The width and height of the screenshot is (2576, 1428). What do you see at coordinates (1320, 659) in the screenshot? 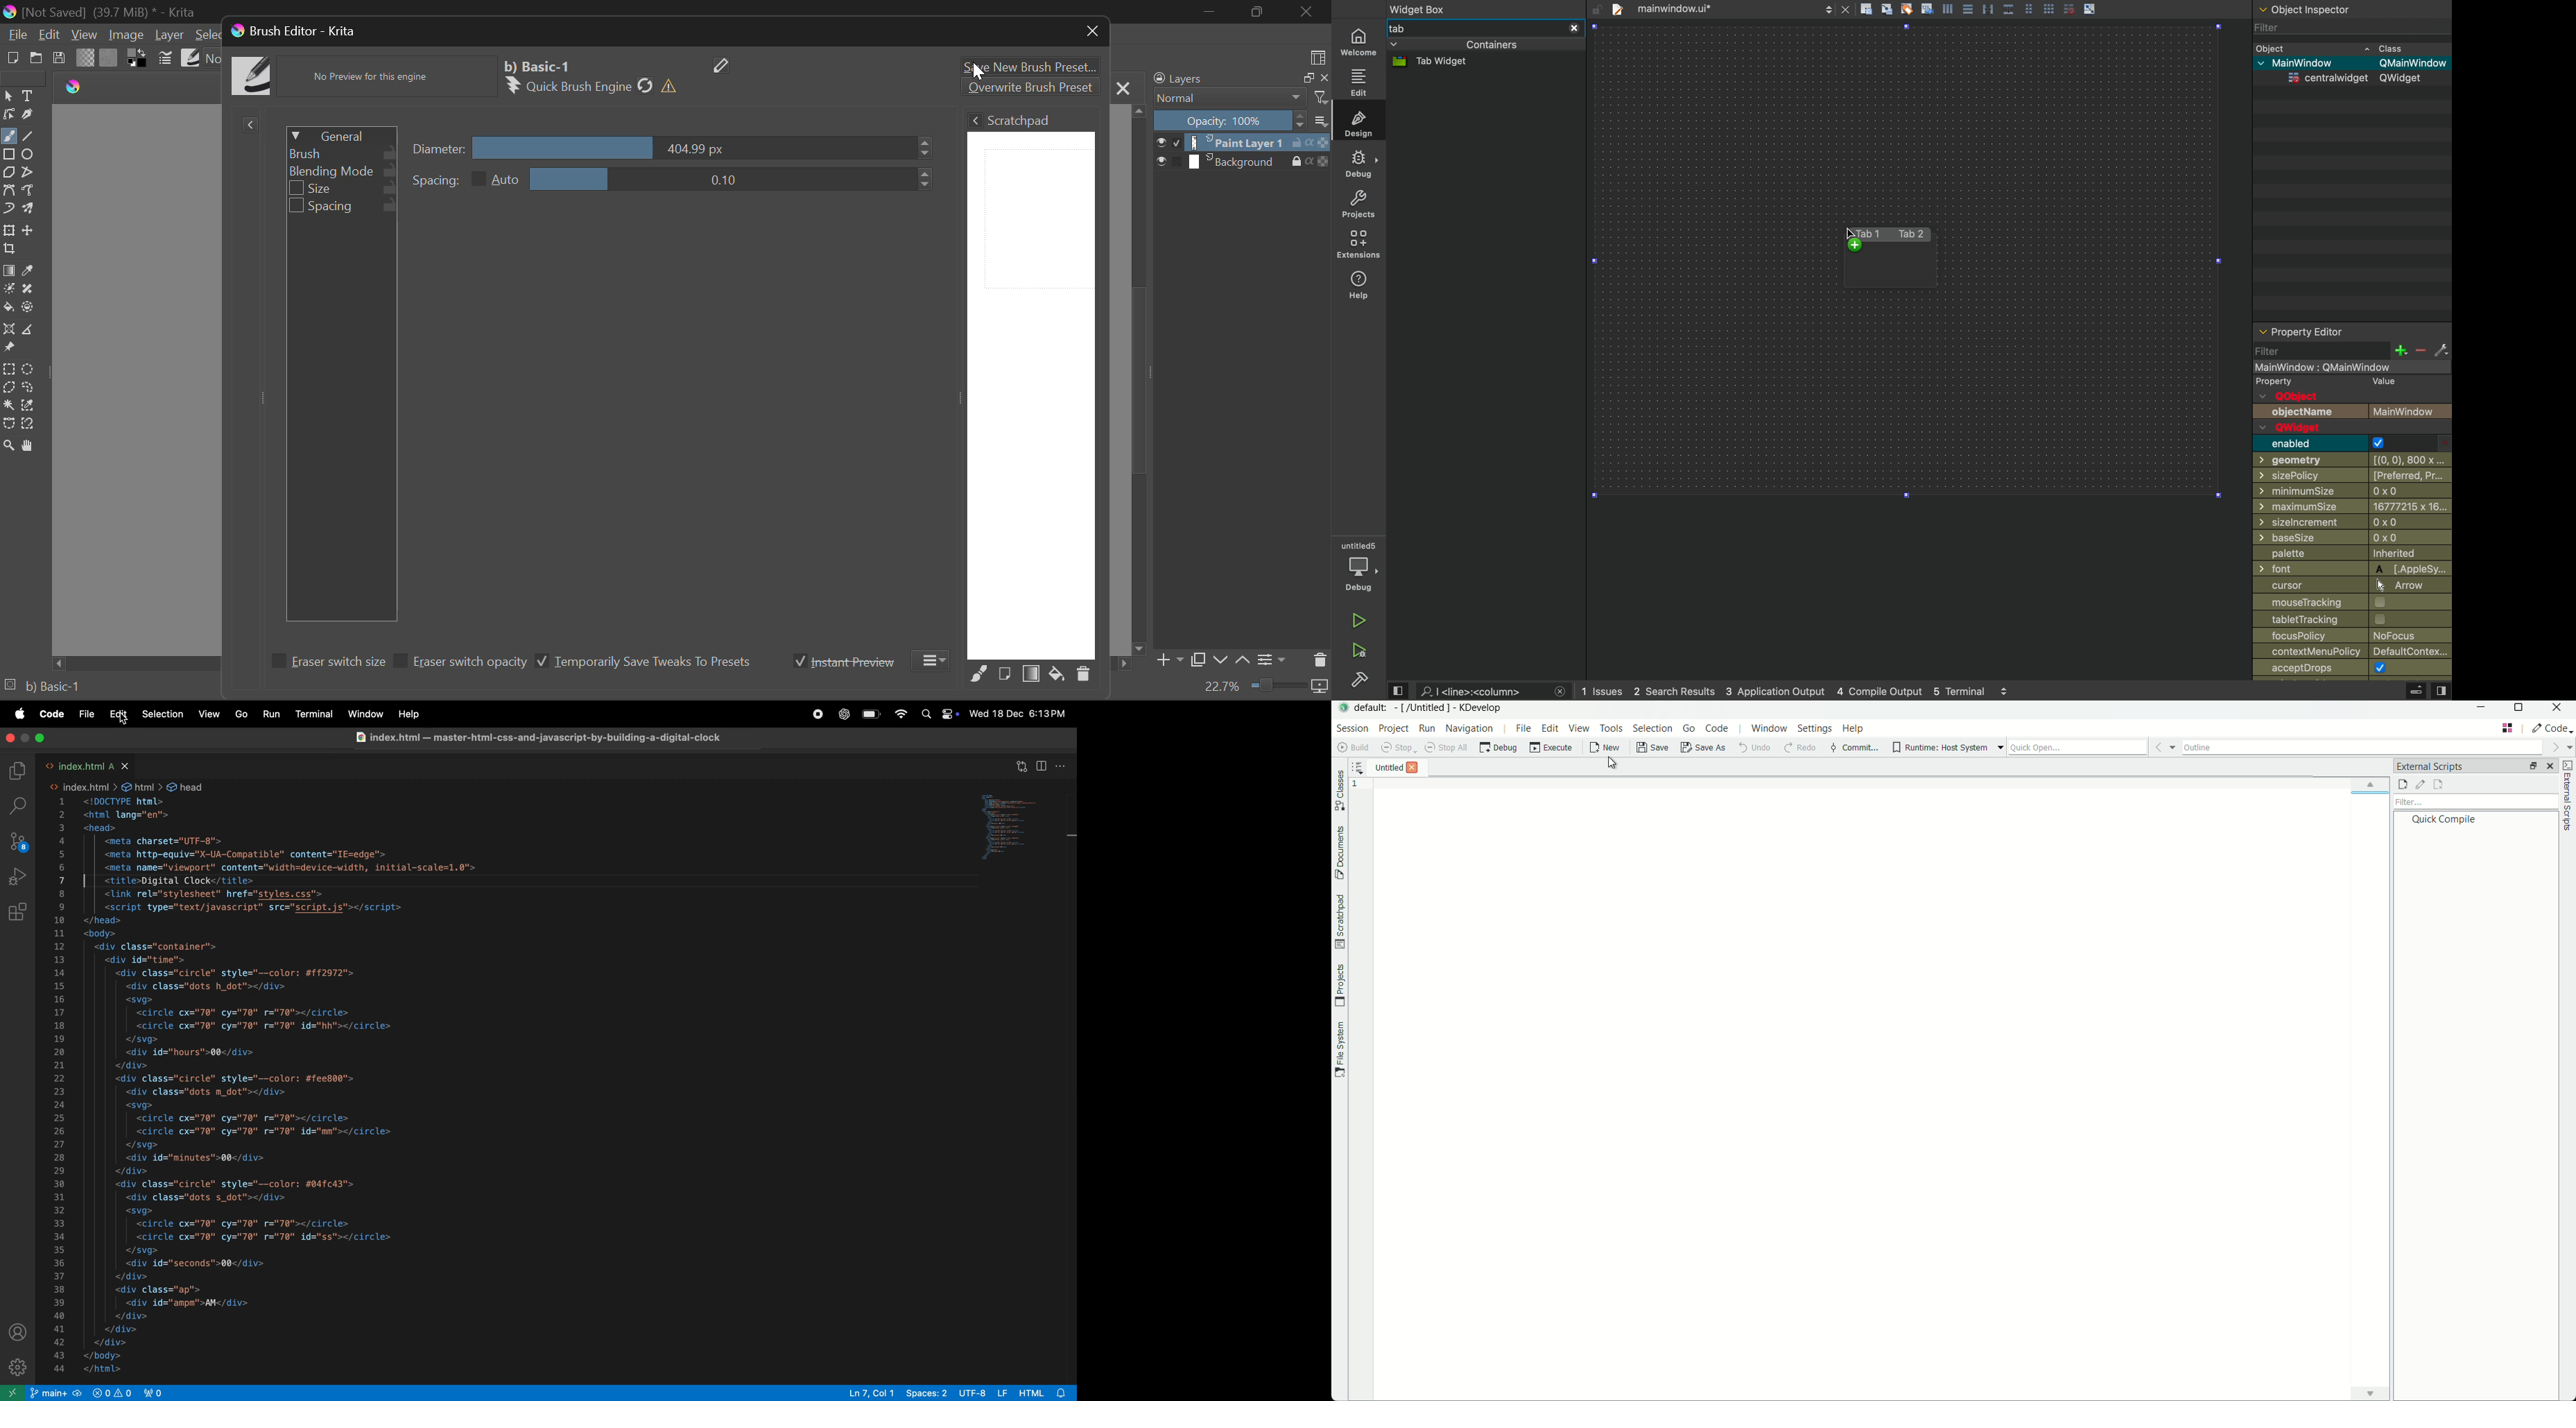
I see `Delete Layer` at bounding box center [1320, 659].